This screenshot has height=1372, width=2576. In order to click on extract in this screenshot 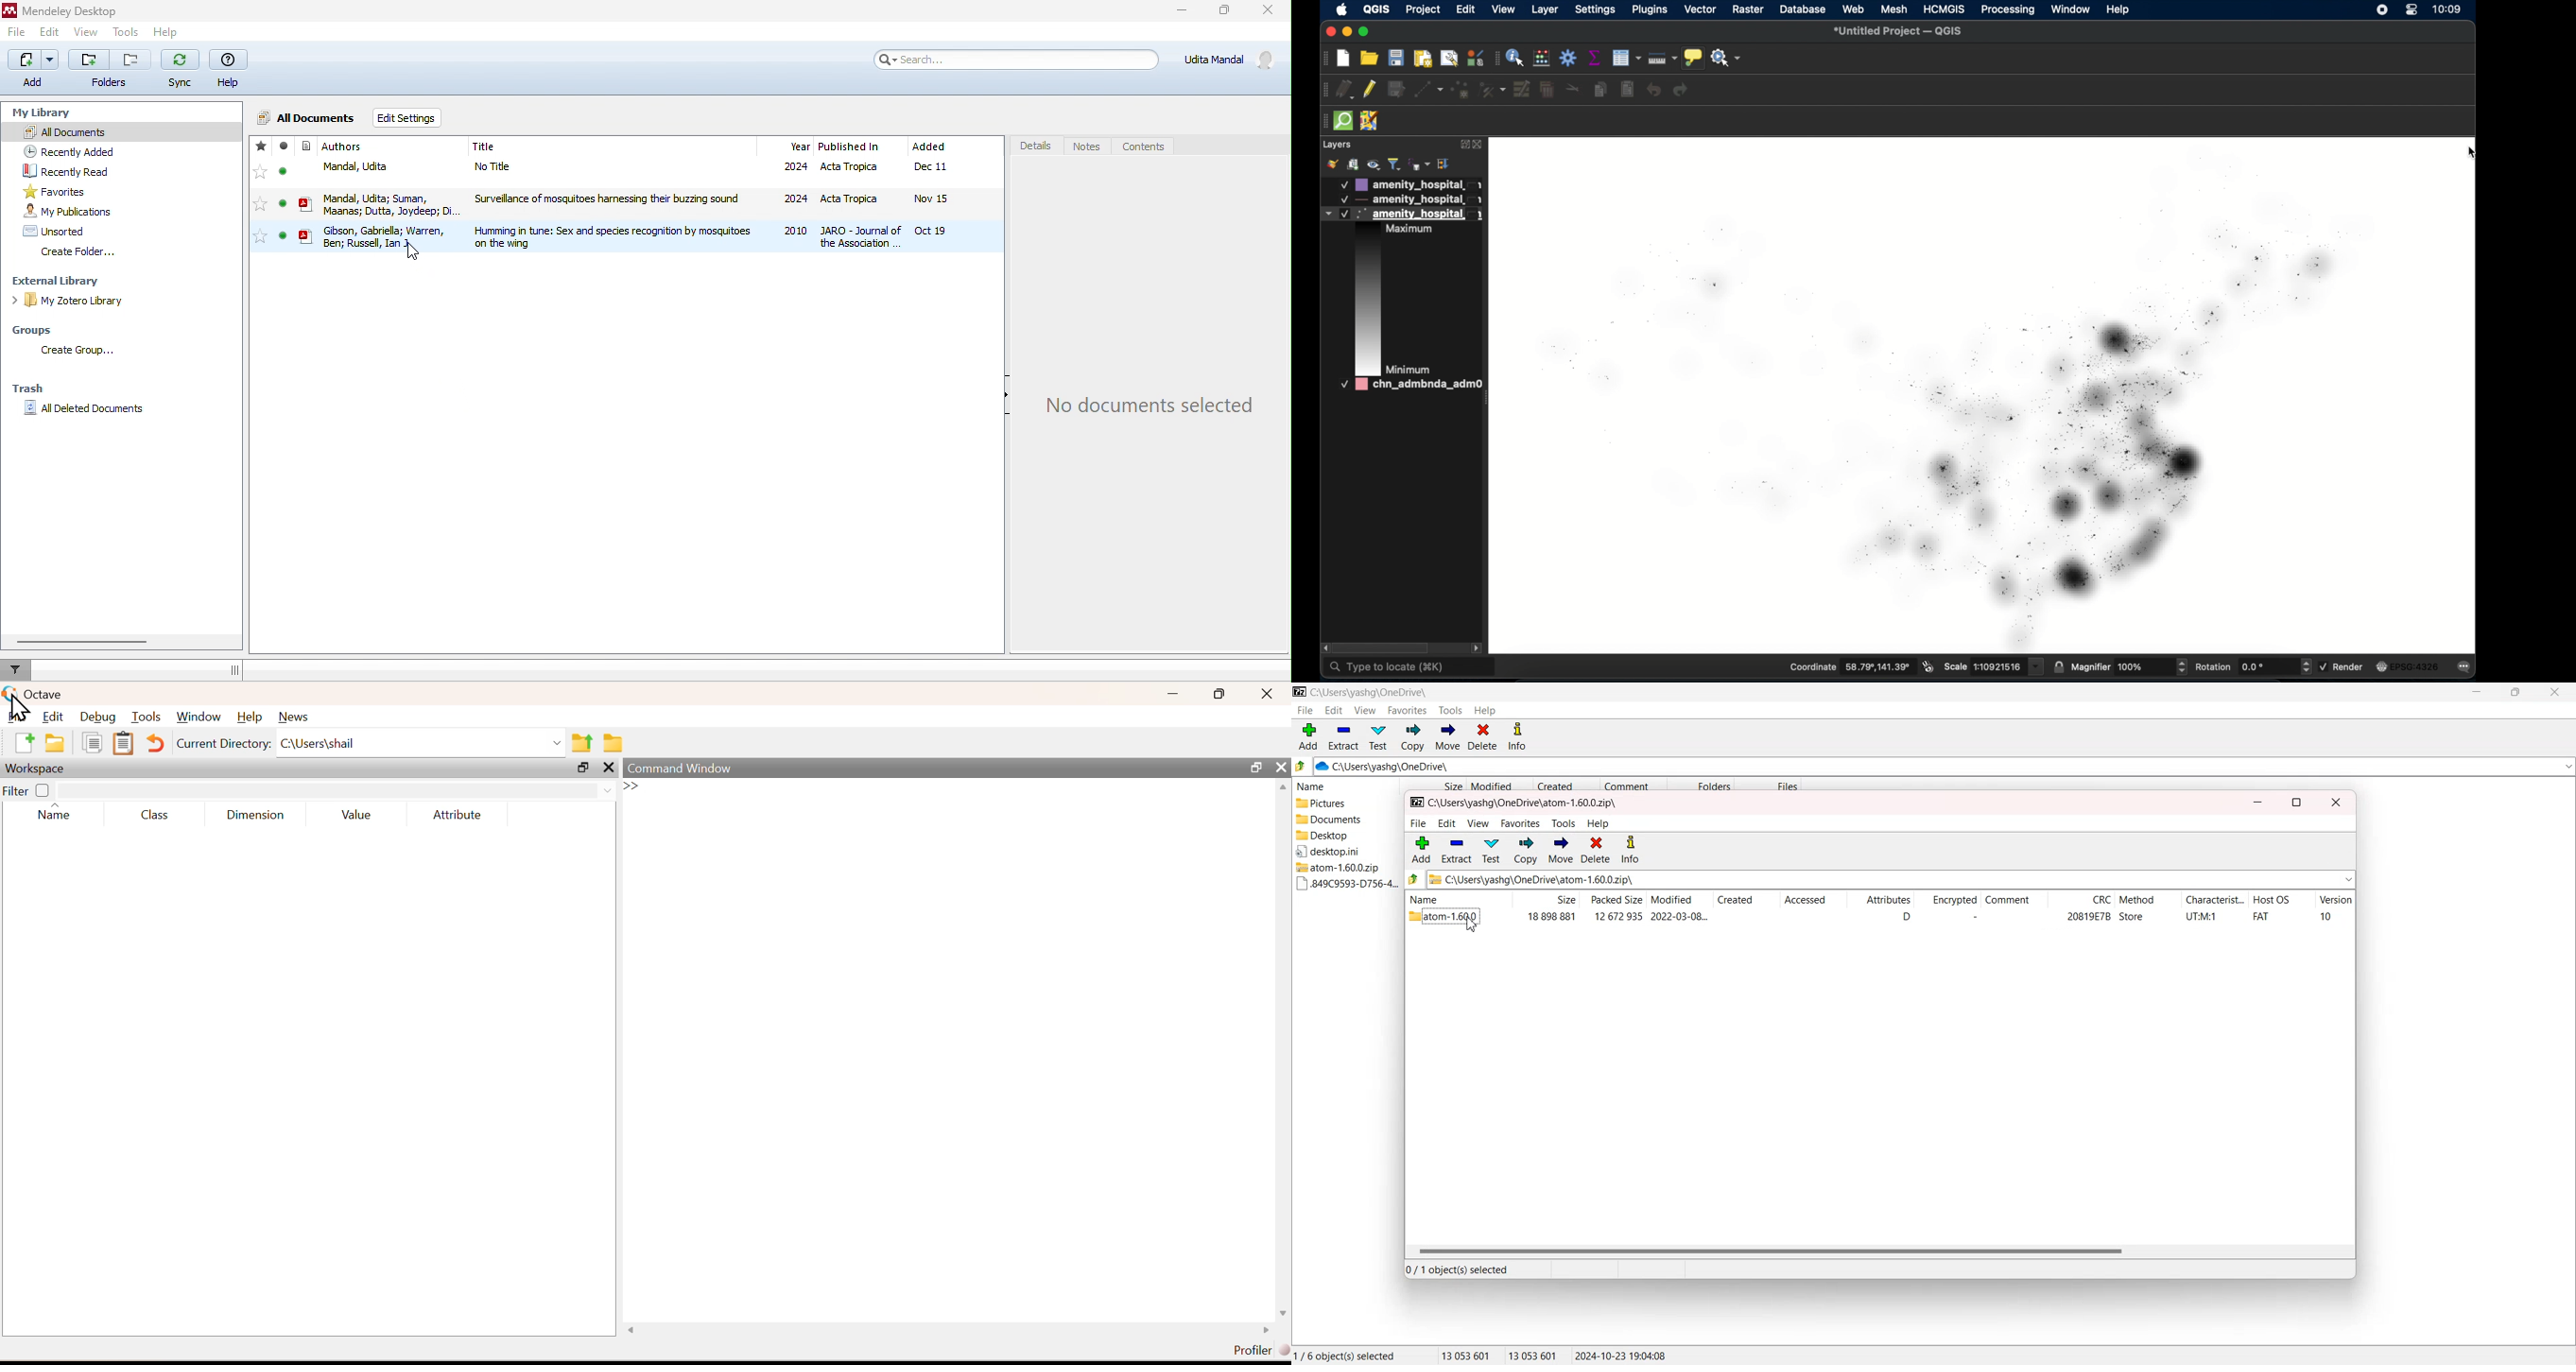, I will do `click(1456, 850)`.